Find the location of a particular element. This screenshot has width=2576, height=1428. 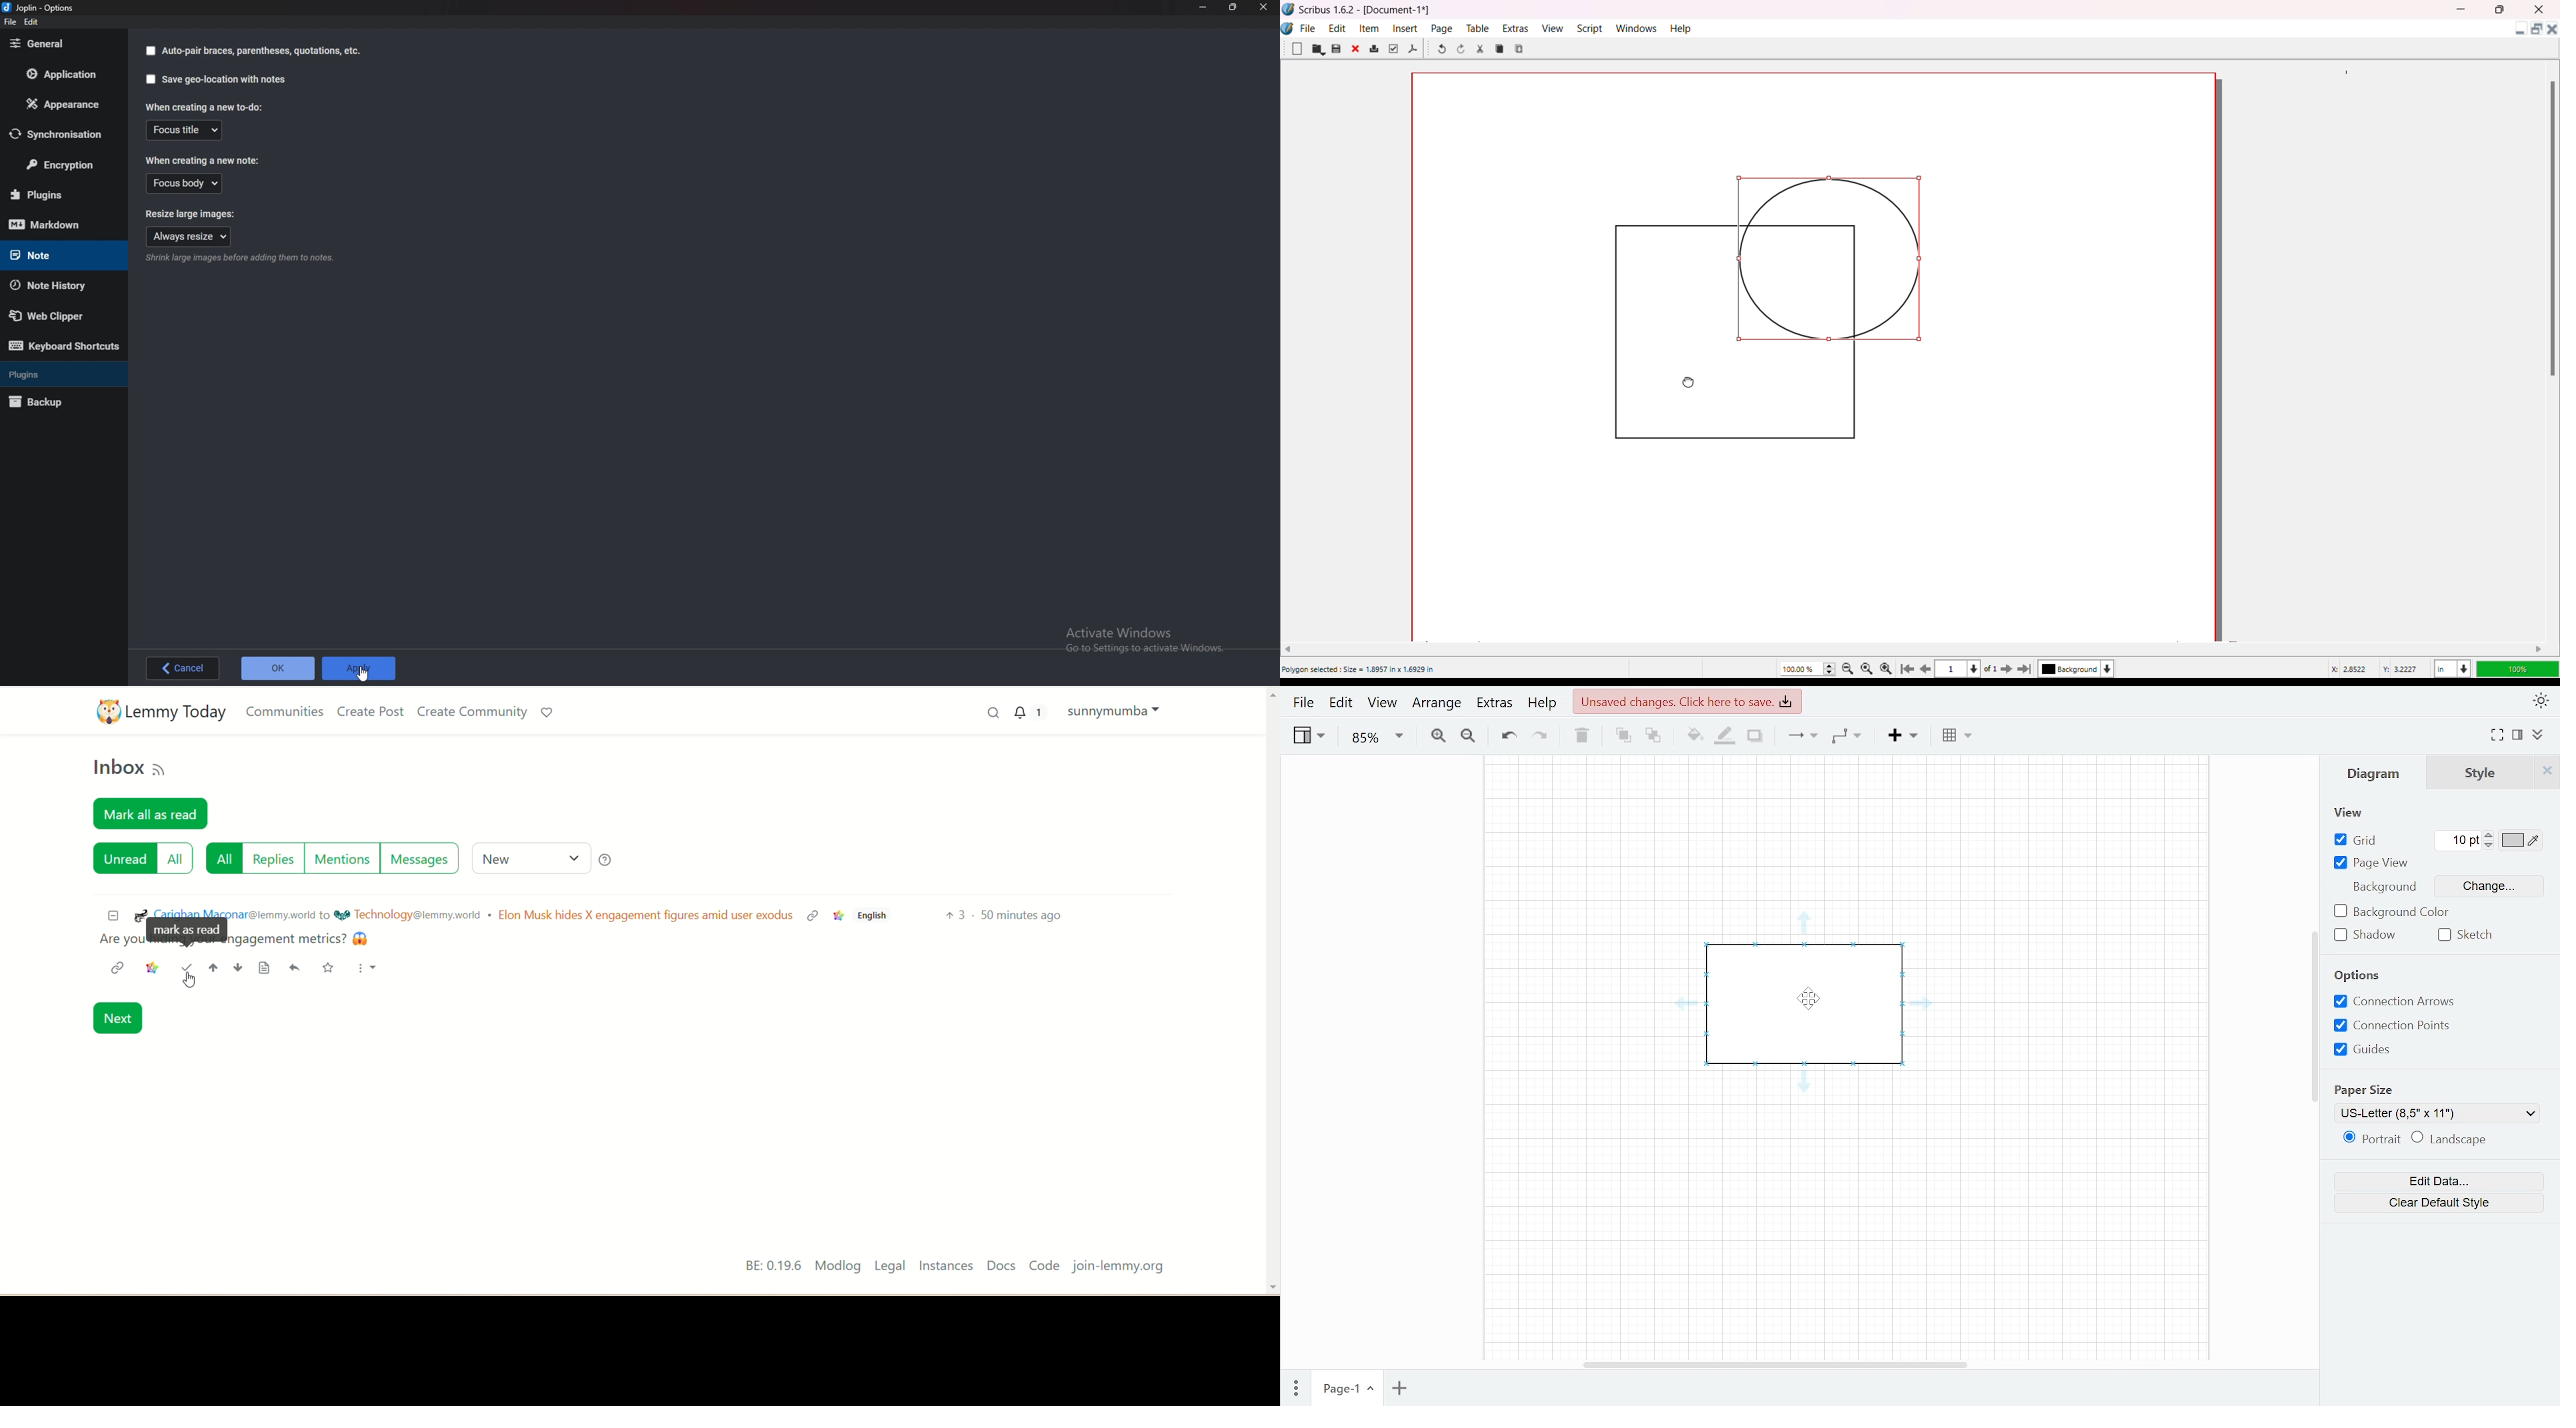

File is located at coordinates (1309, 27).